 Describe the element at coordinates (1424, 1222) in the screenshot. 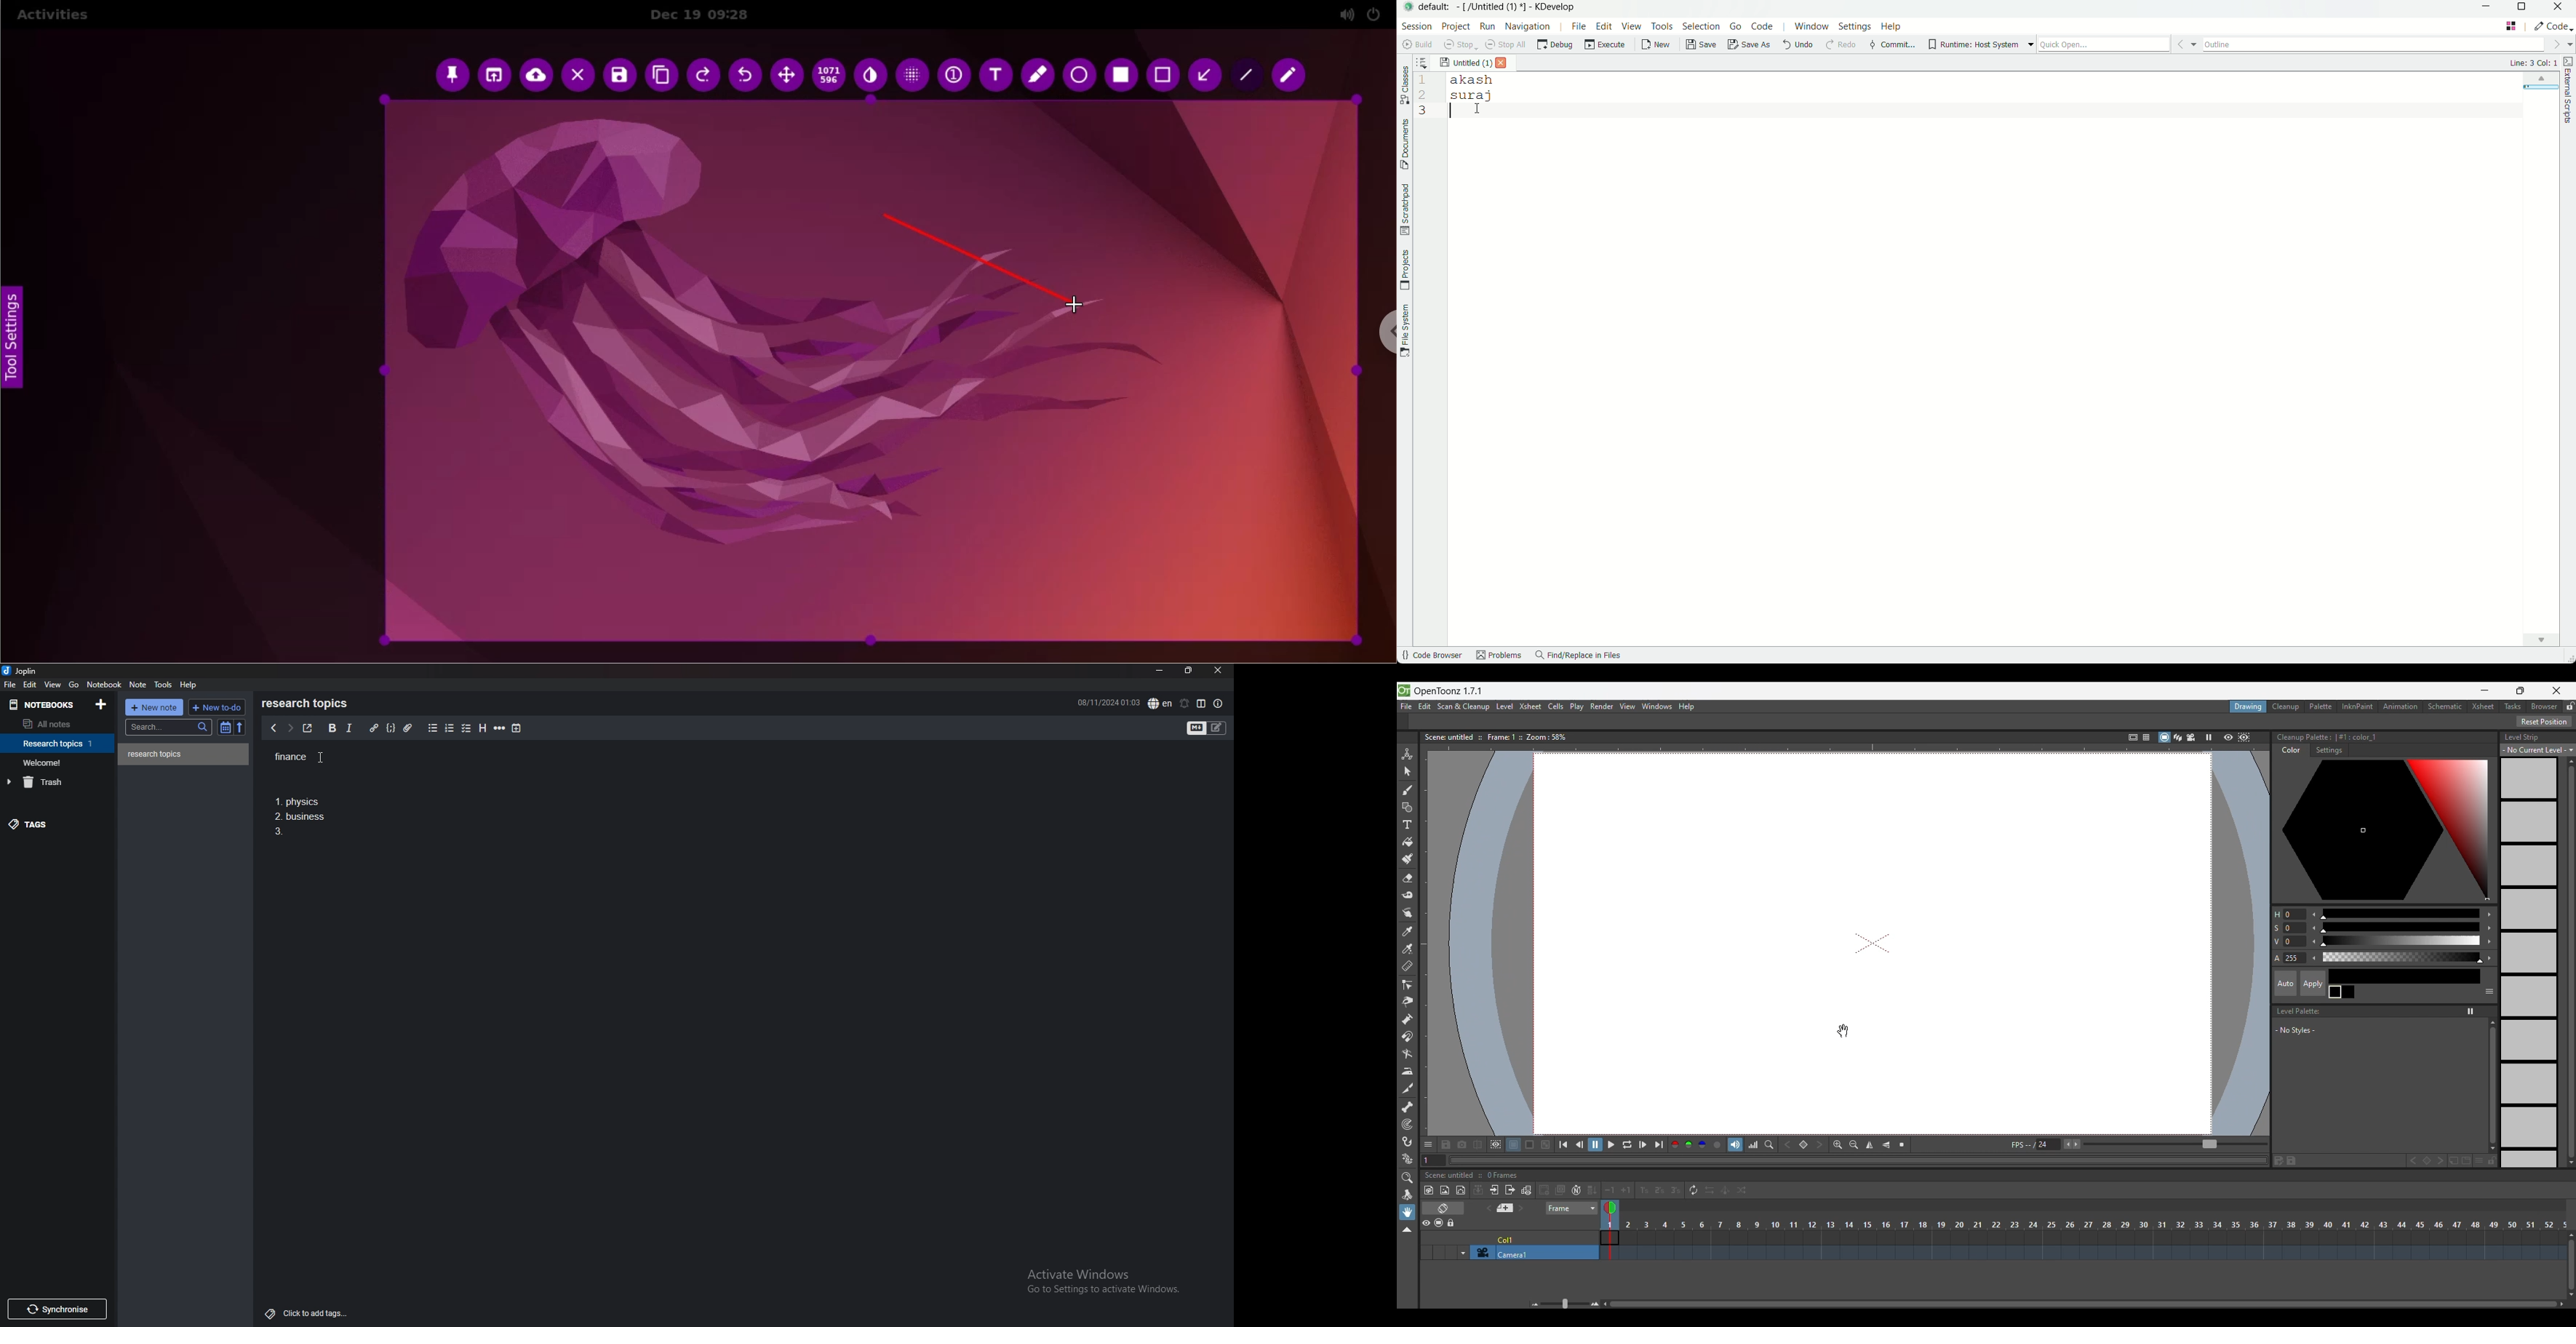

I see `Preview visibility toggle all` at that location.